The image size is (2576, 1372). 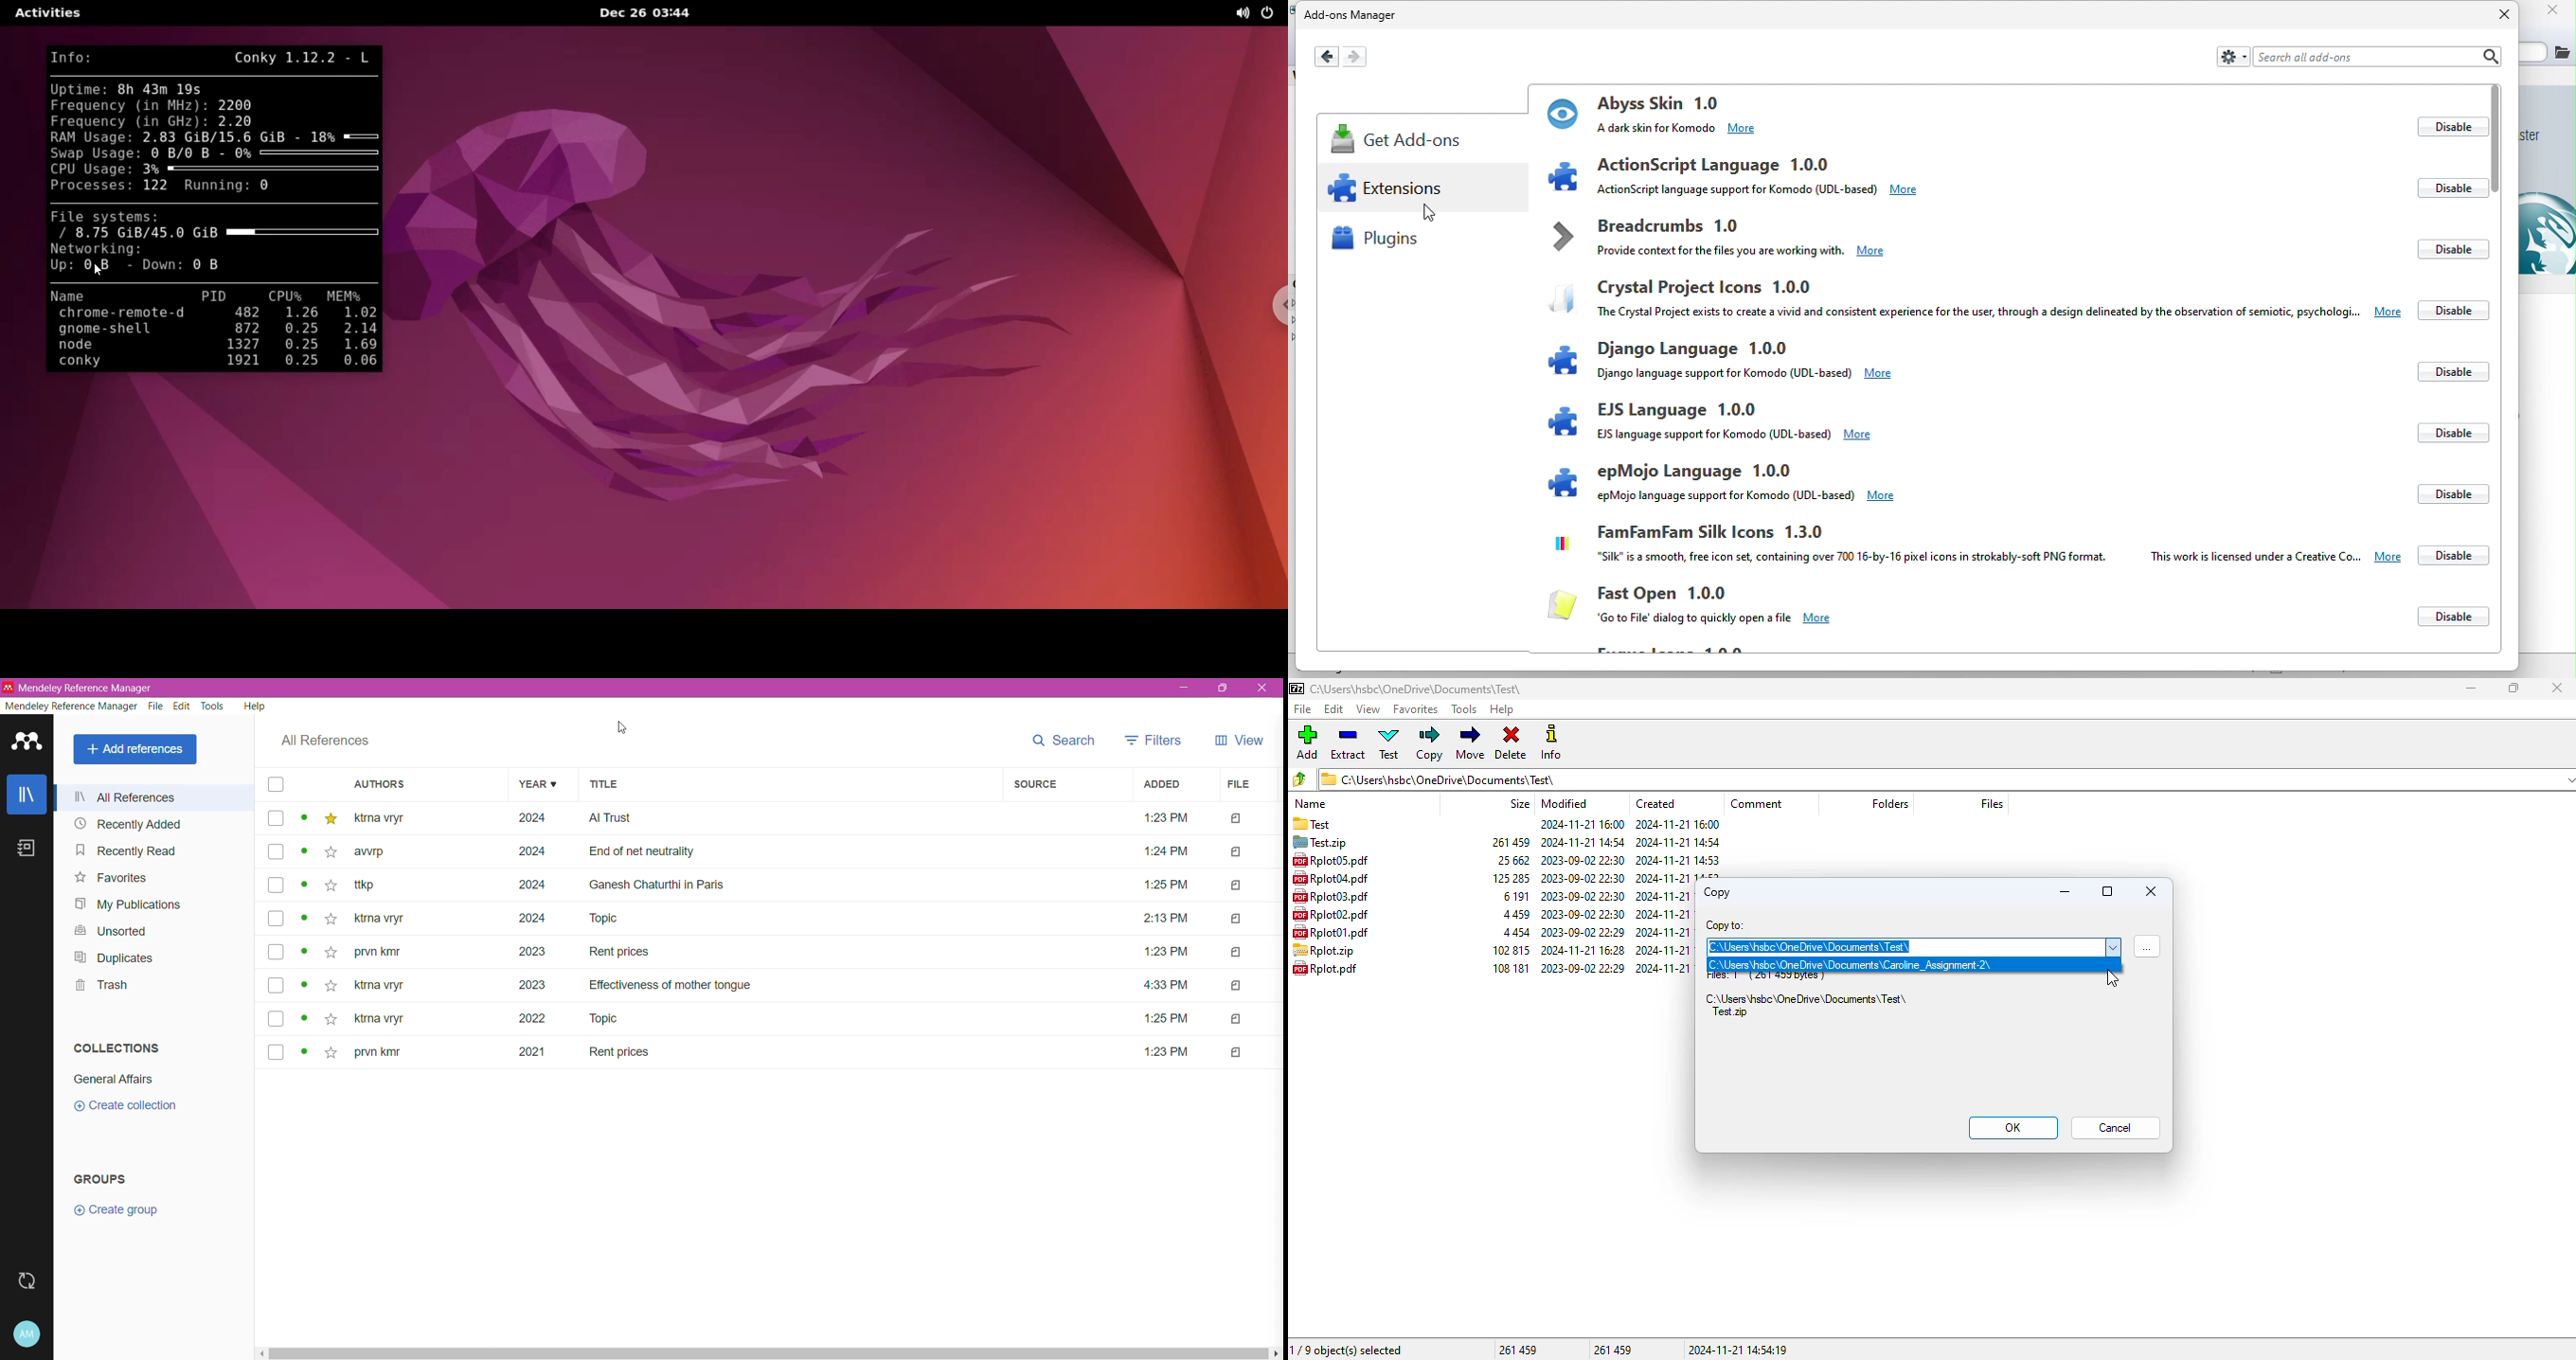 I want to click on All References, so click(x=324, y=740).